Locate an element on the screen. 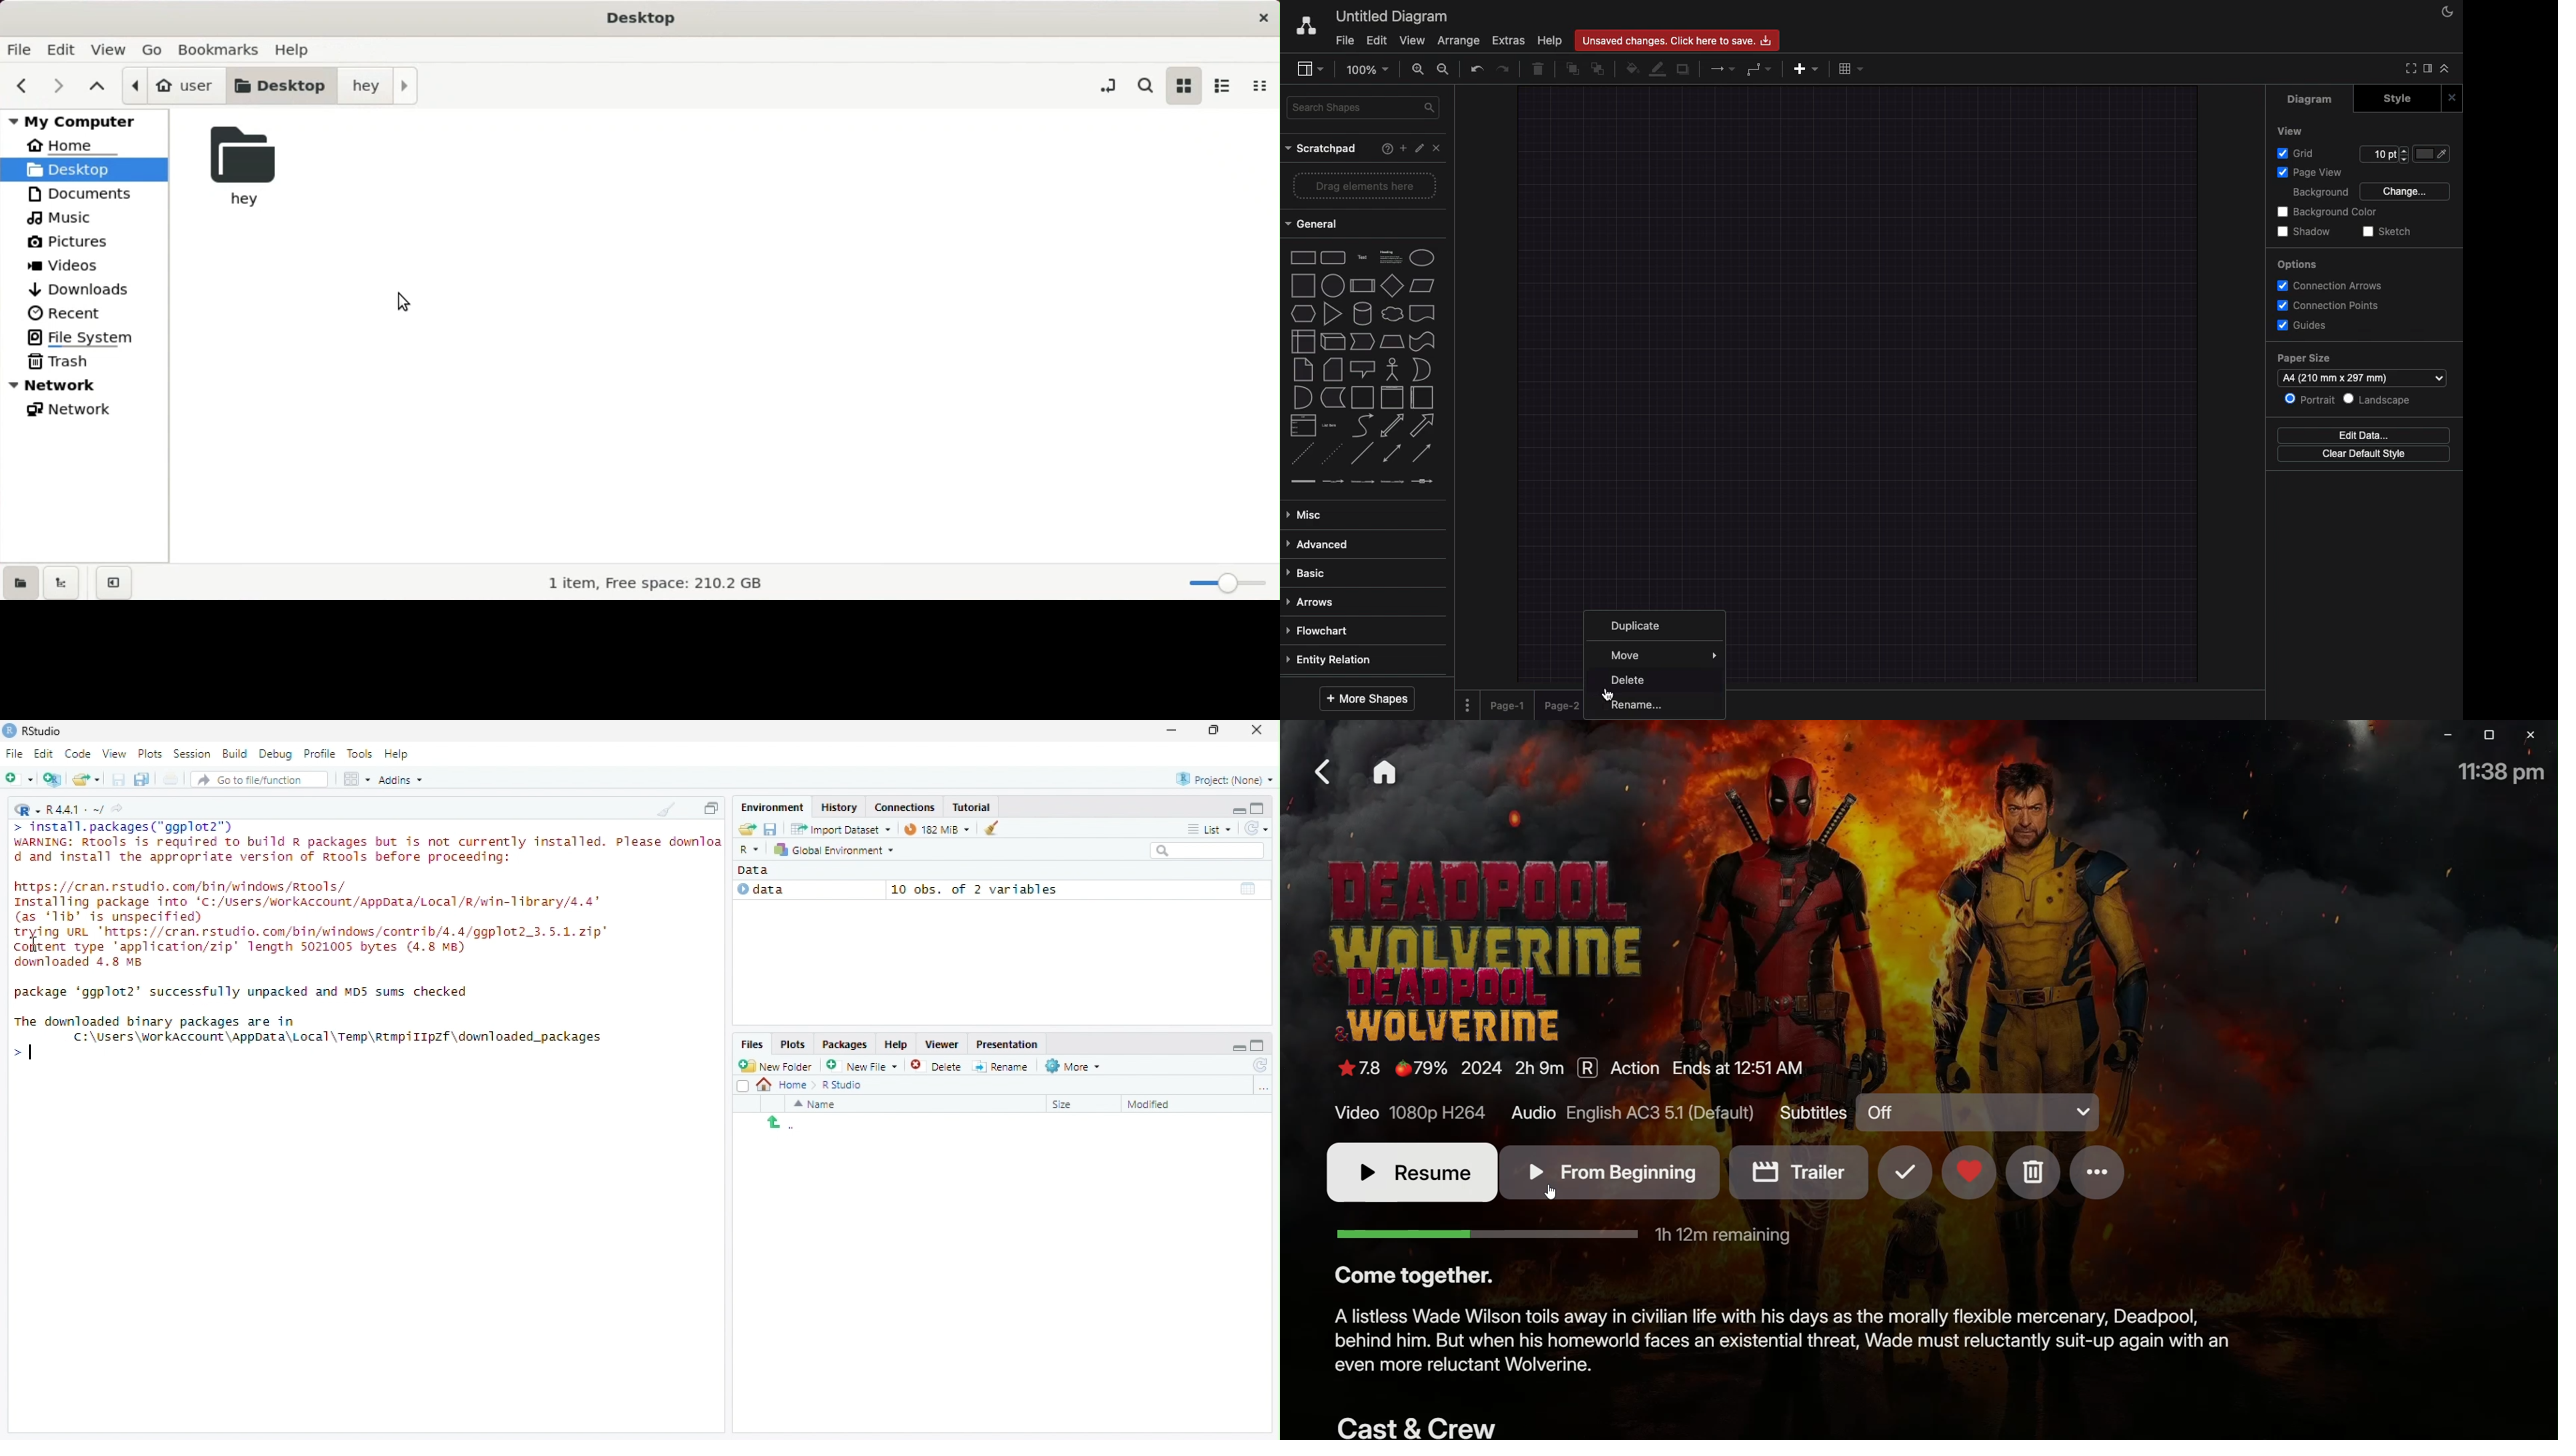  Landscape is located at coordinates (2382, 399).